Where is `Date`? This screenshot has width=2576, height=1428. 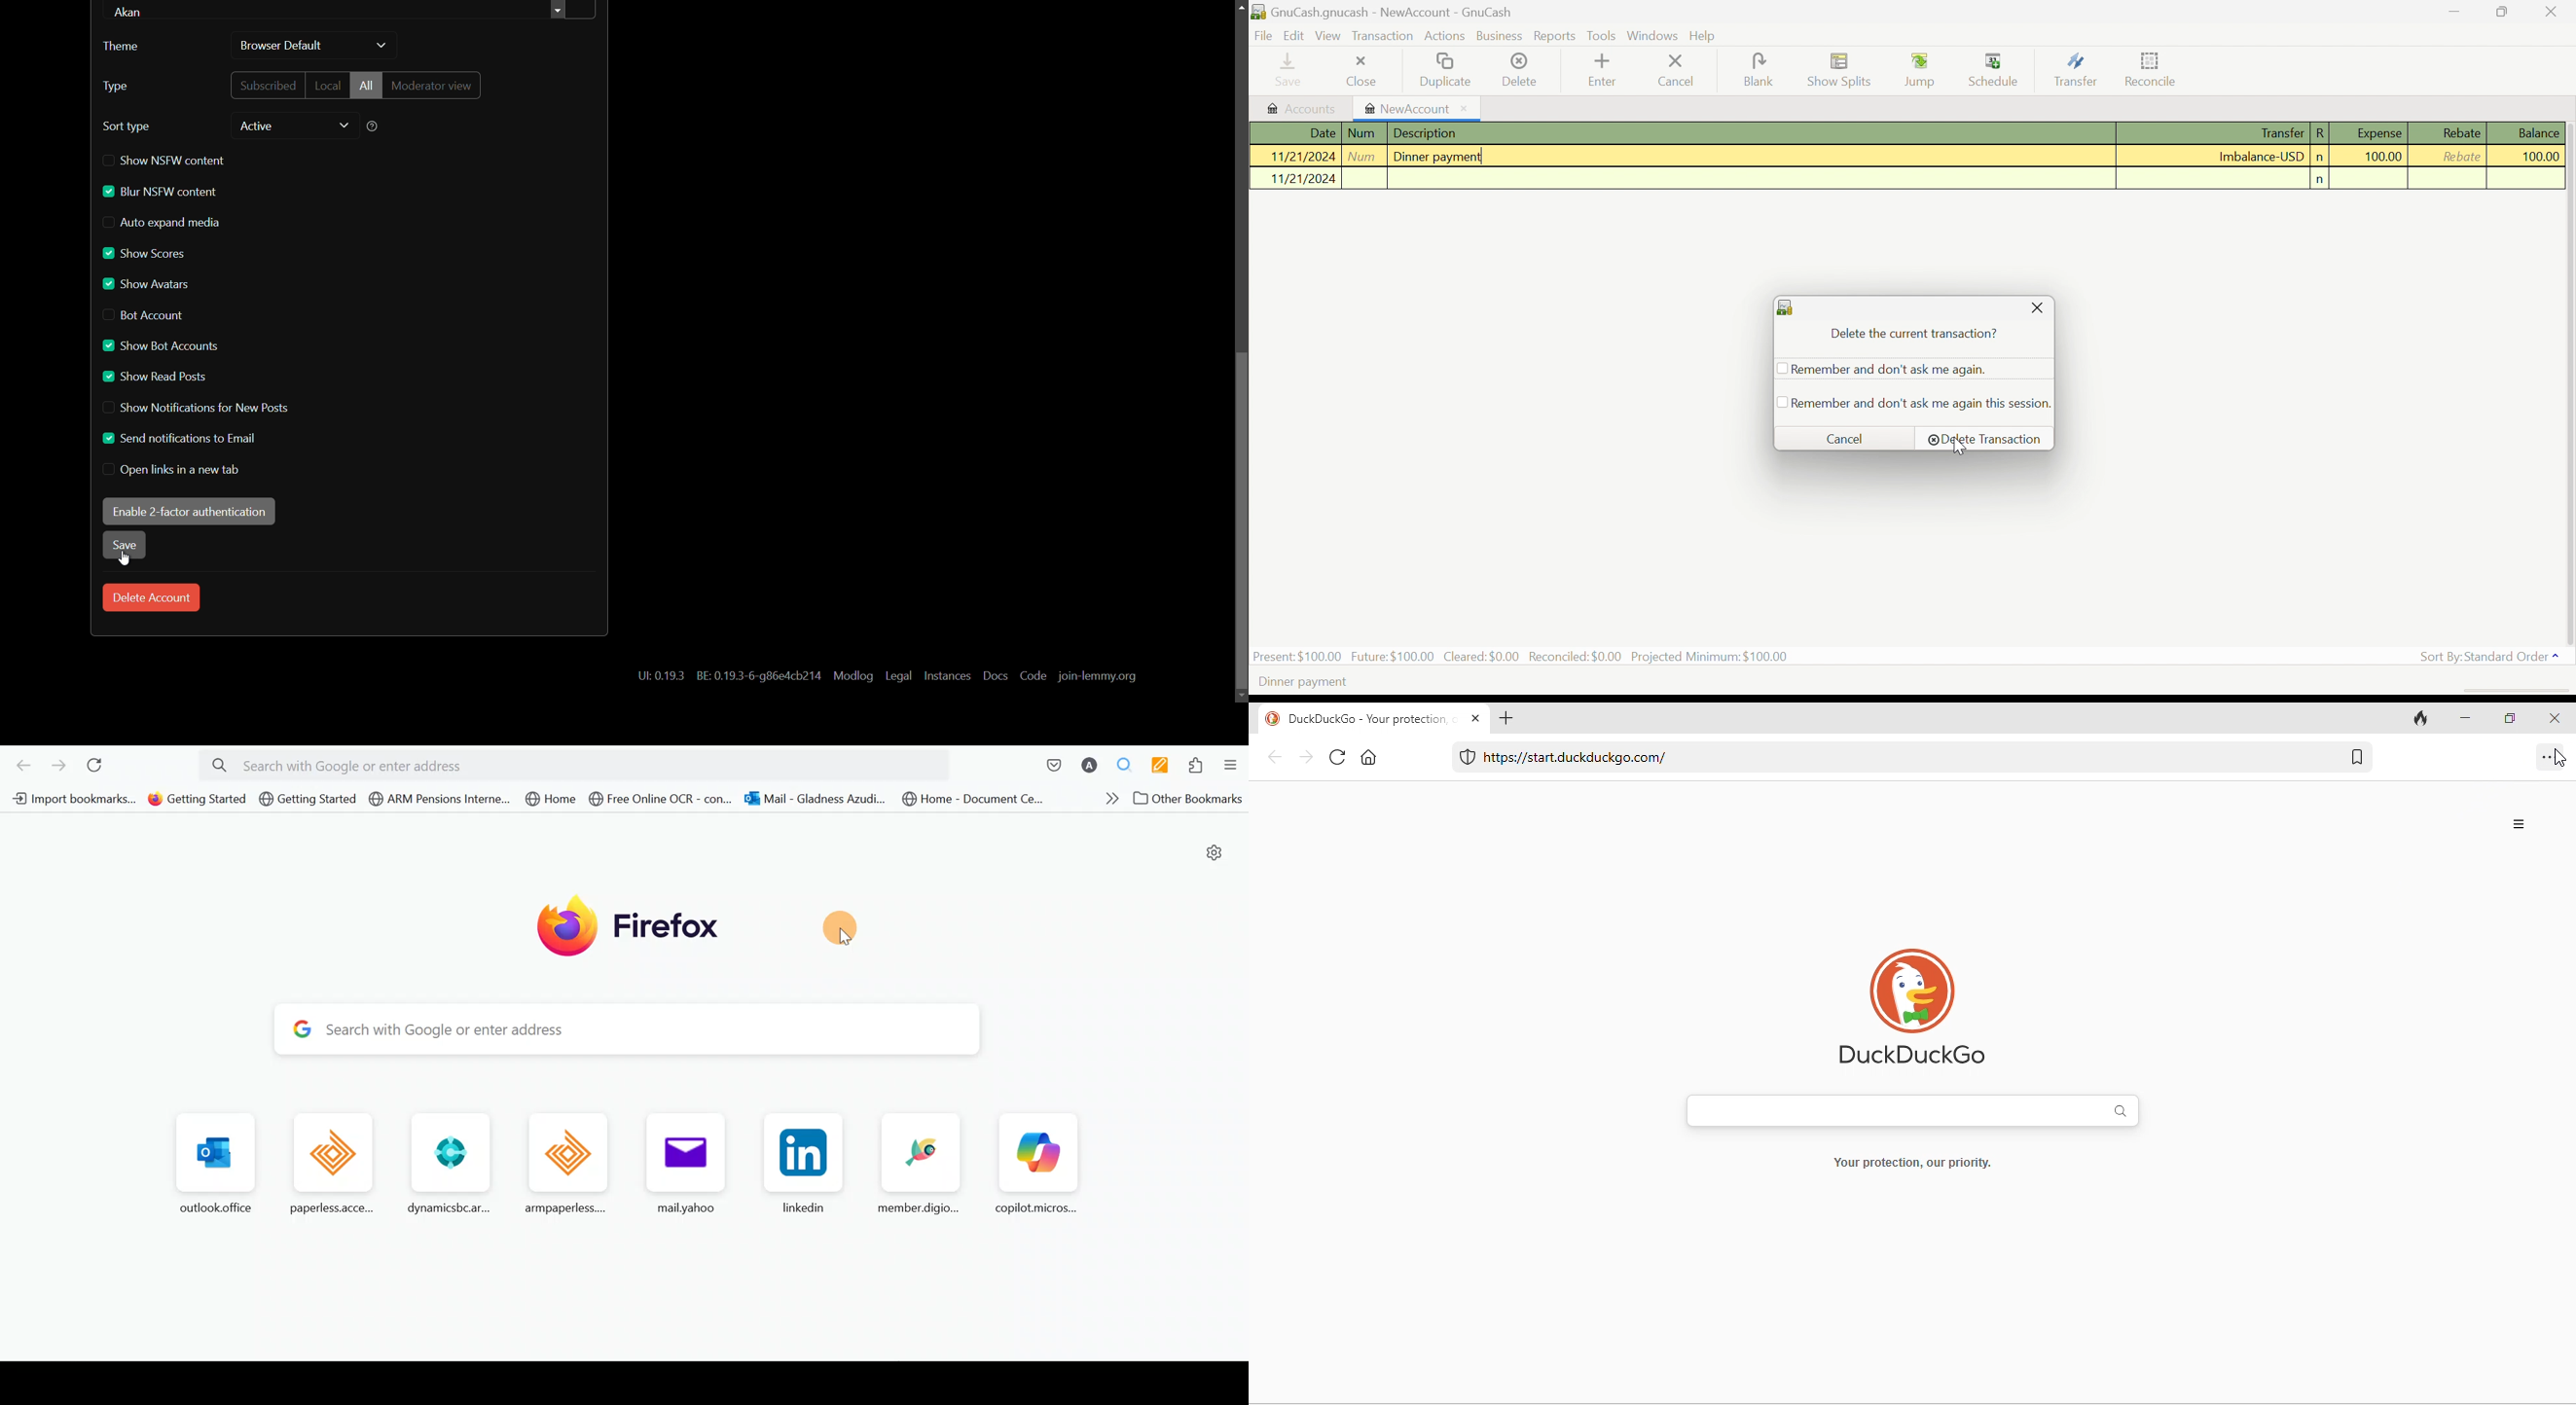 Date is located at coordinates (1323, 133).